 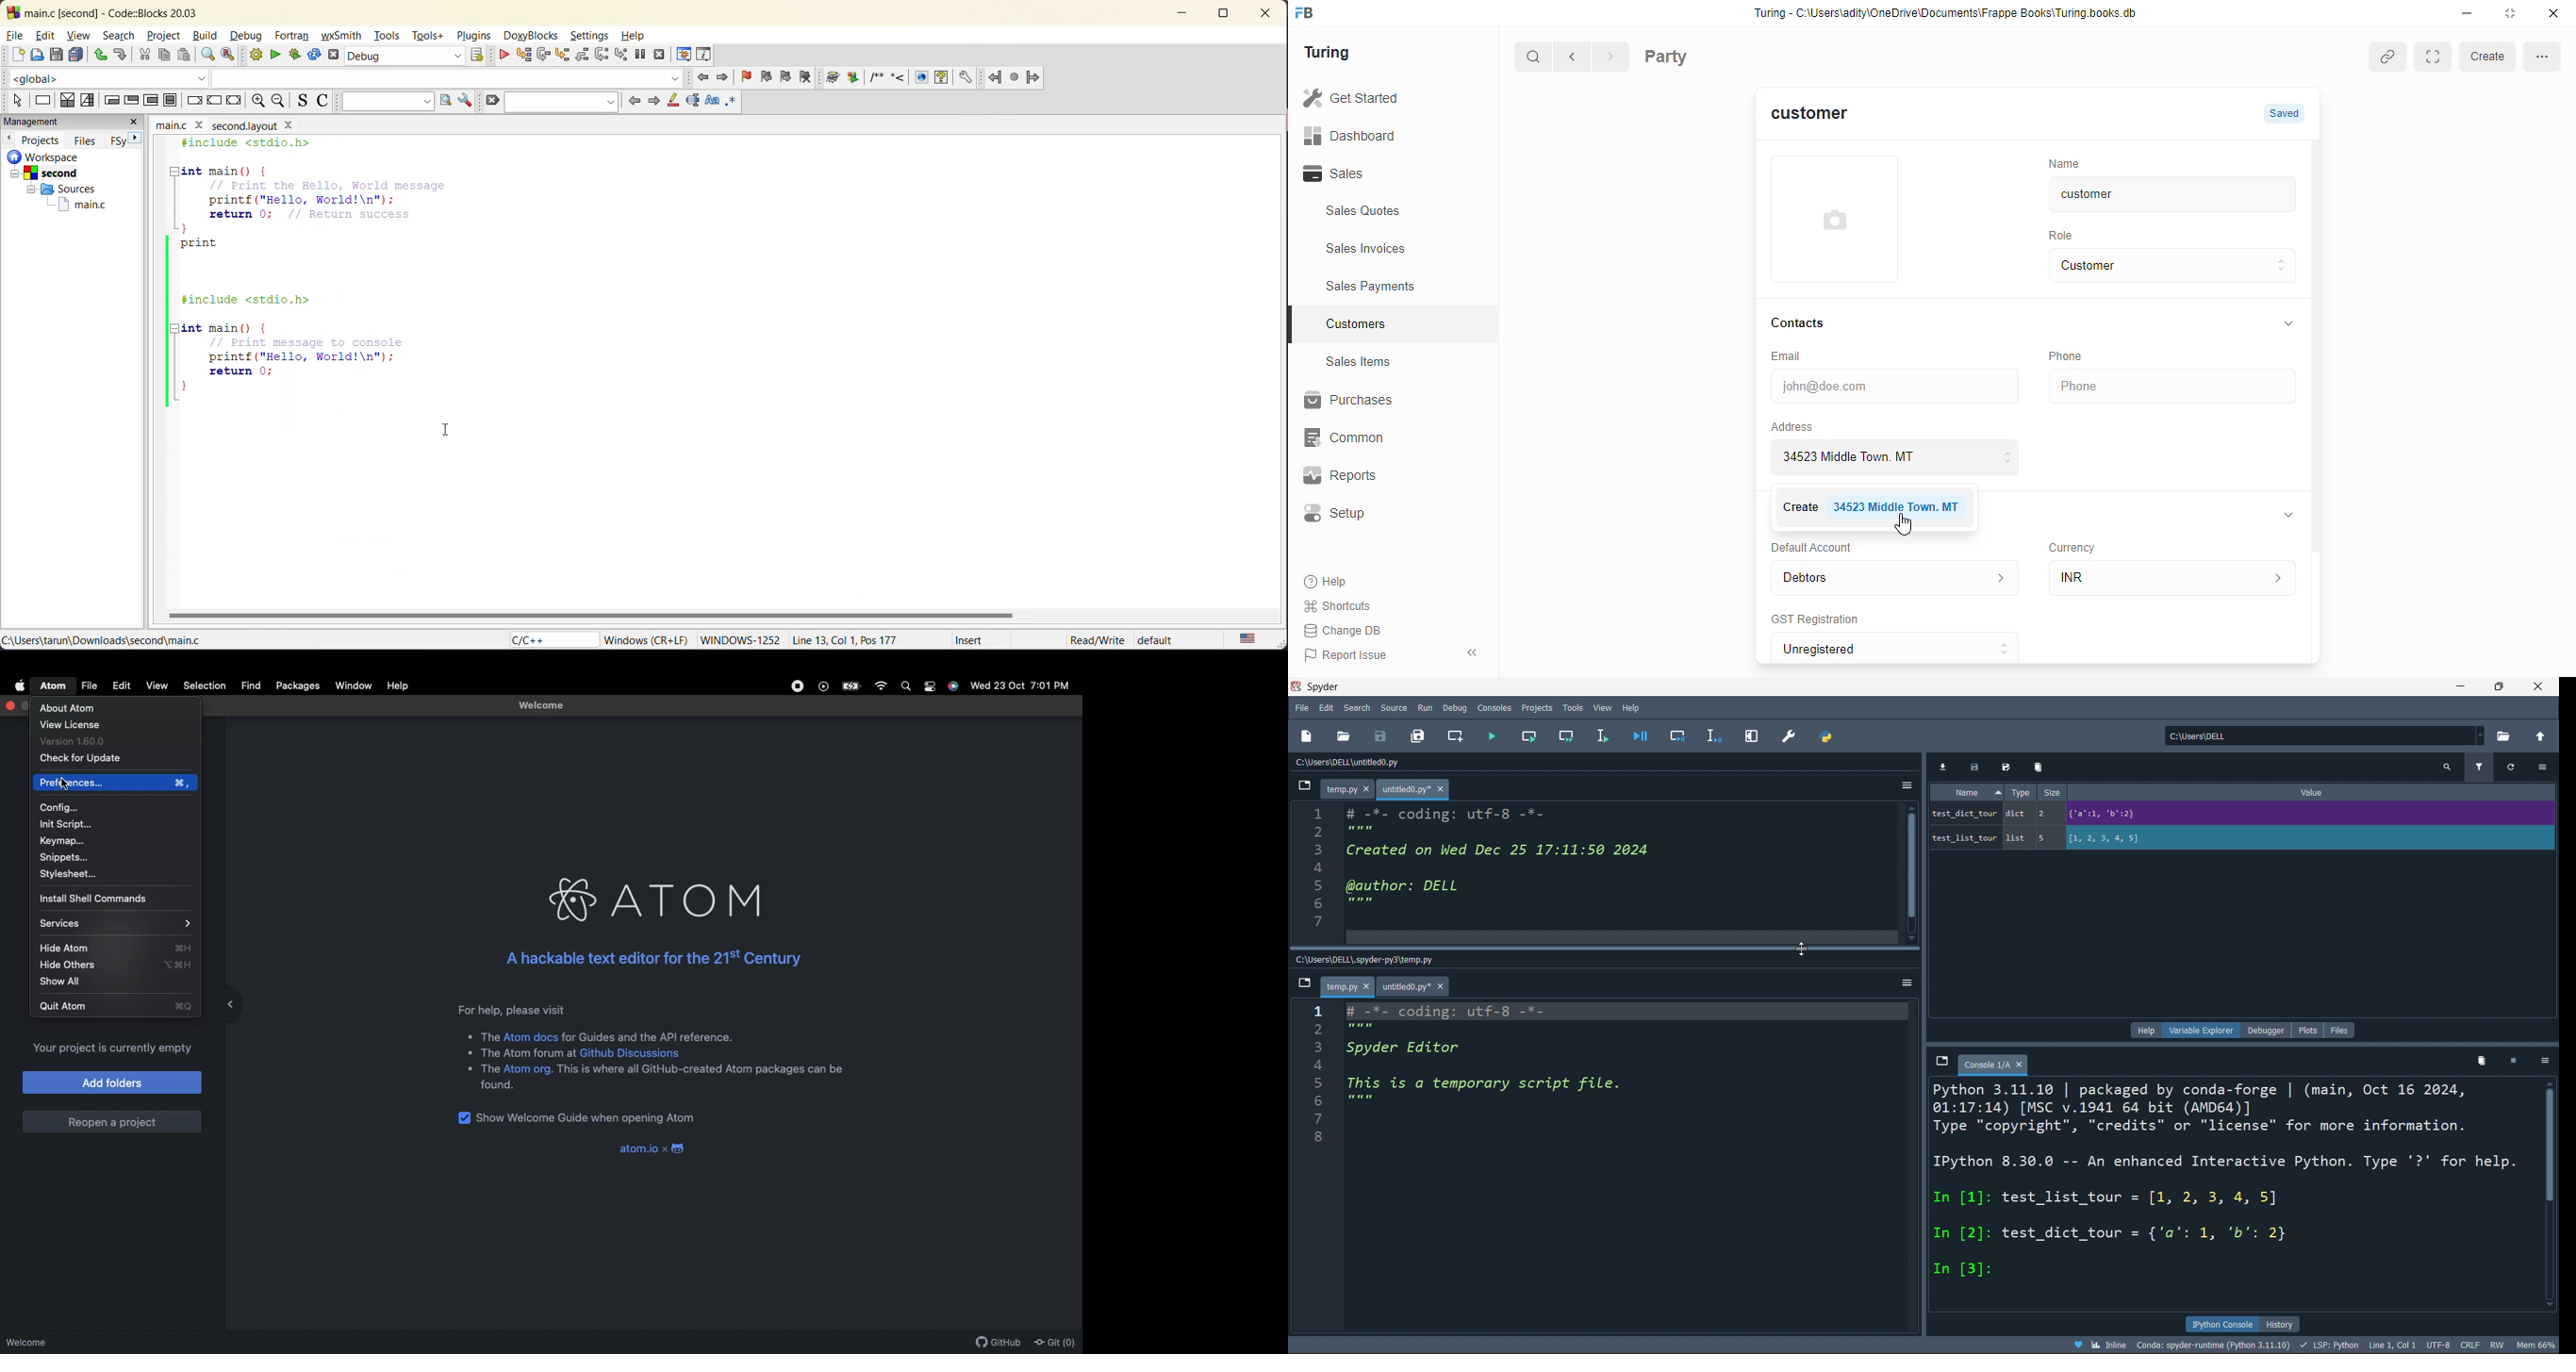 What do you see at coordinates (2287, 324) in the screenshot?
I see `collapse` at bounding box center [2287, 324].